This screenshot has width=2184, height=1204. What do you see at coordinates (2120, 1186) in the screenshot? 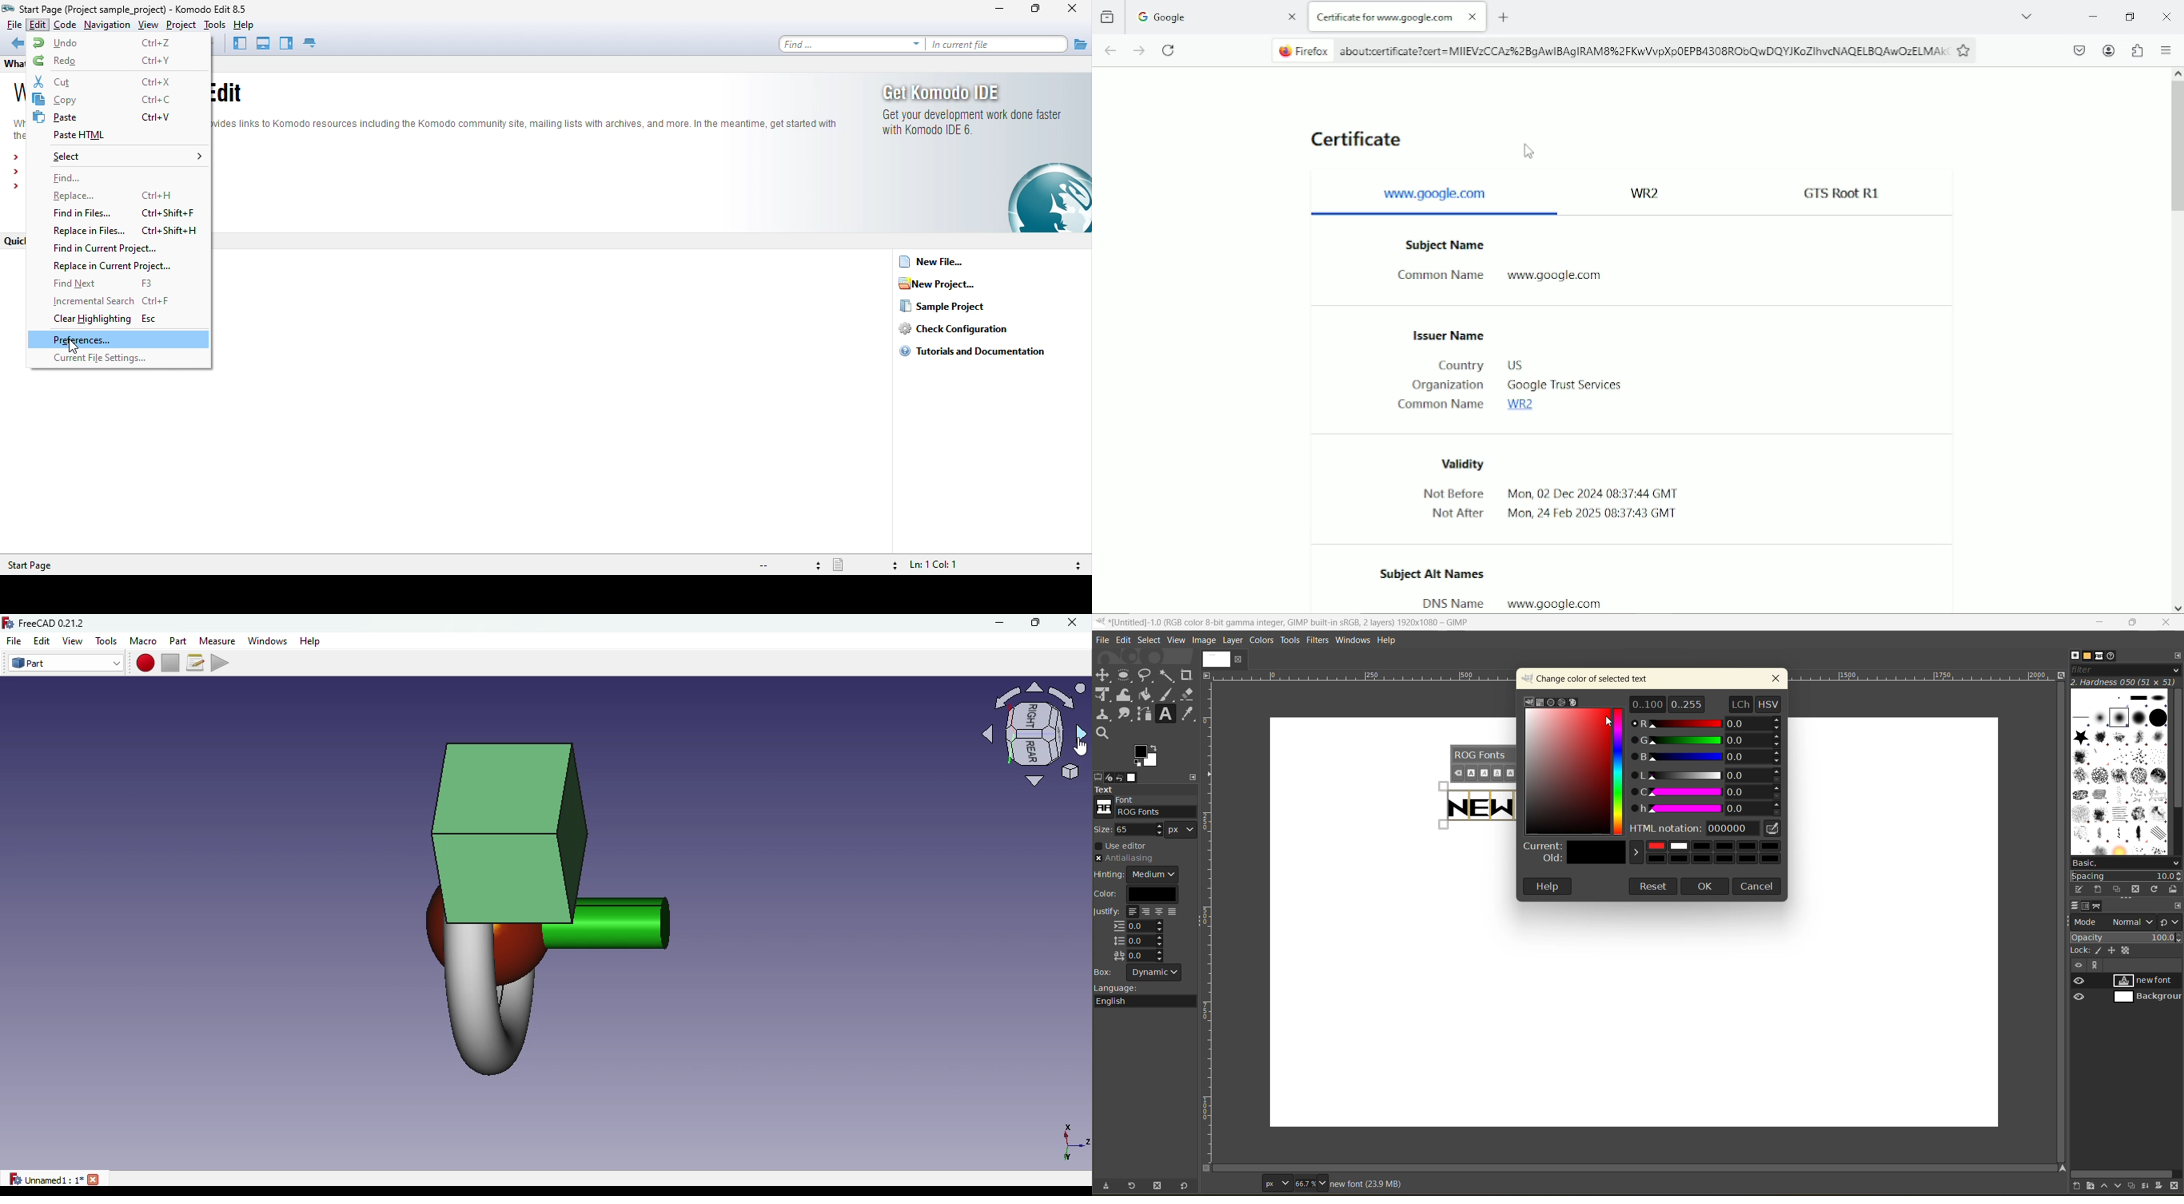
I see `lower this layer` at bounding box center [2120, 1186].